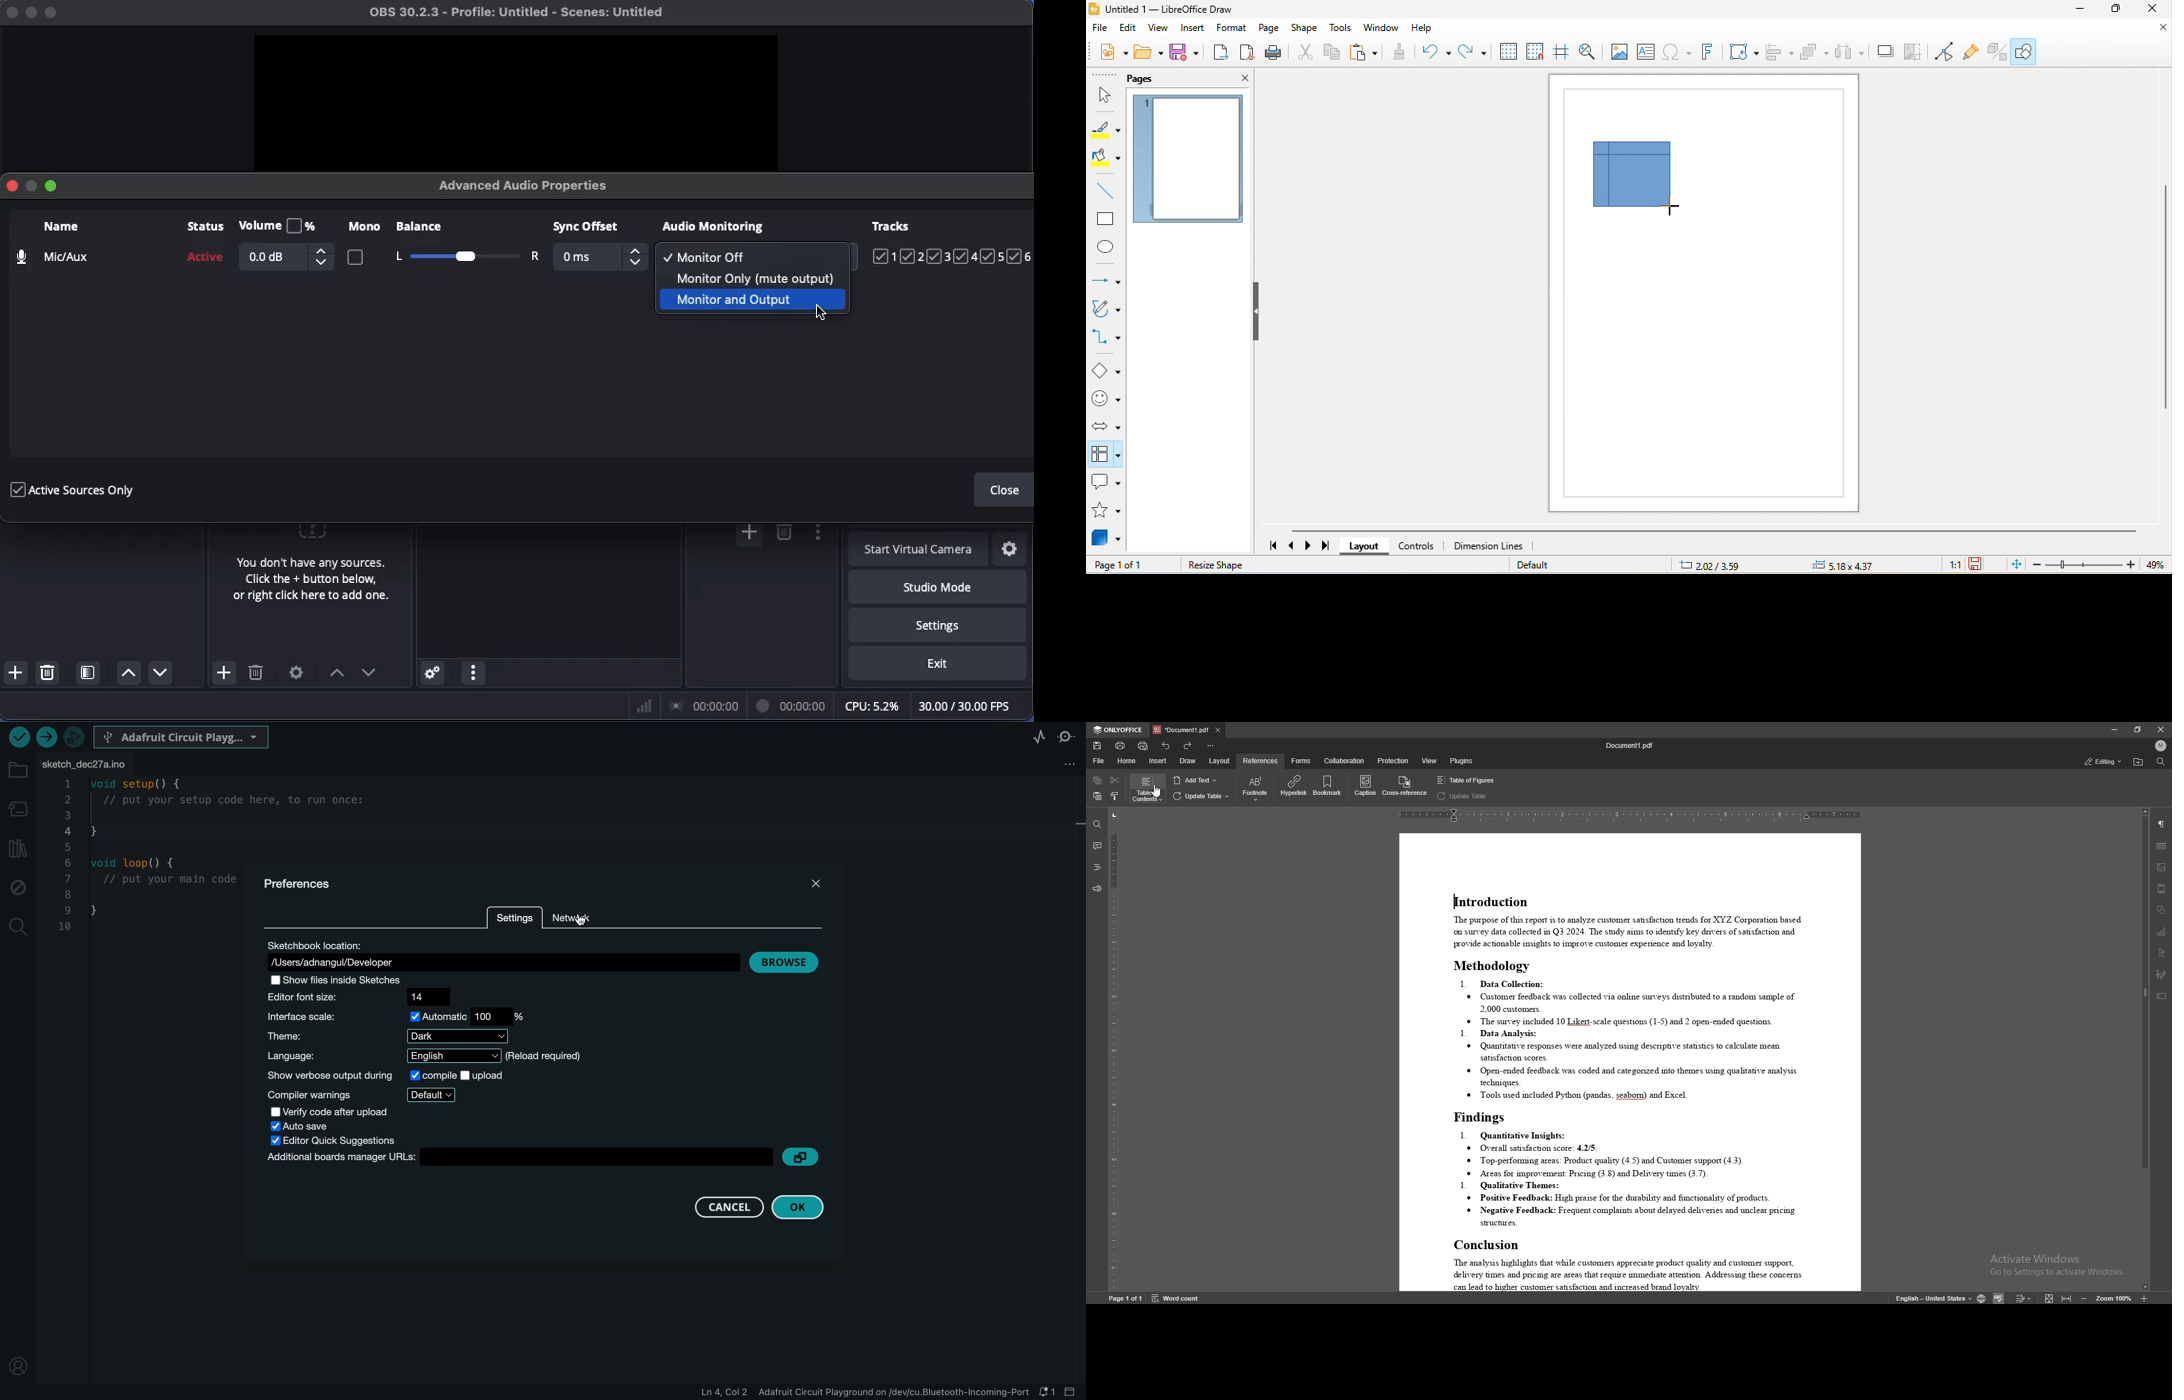  I want to click on Bars, so click(645, 706).